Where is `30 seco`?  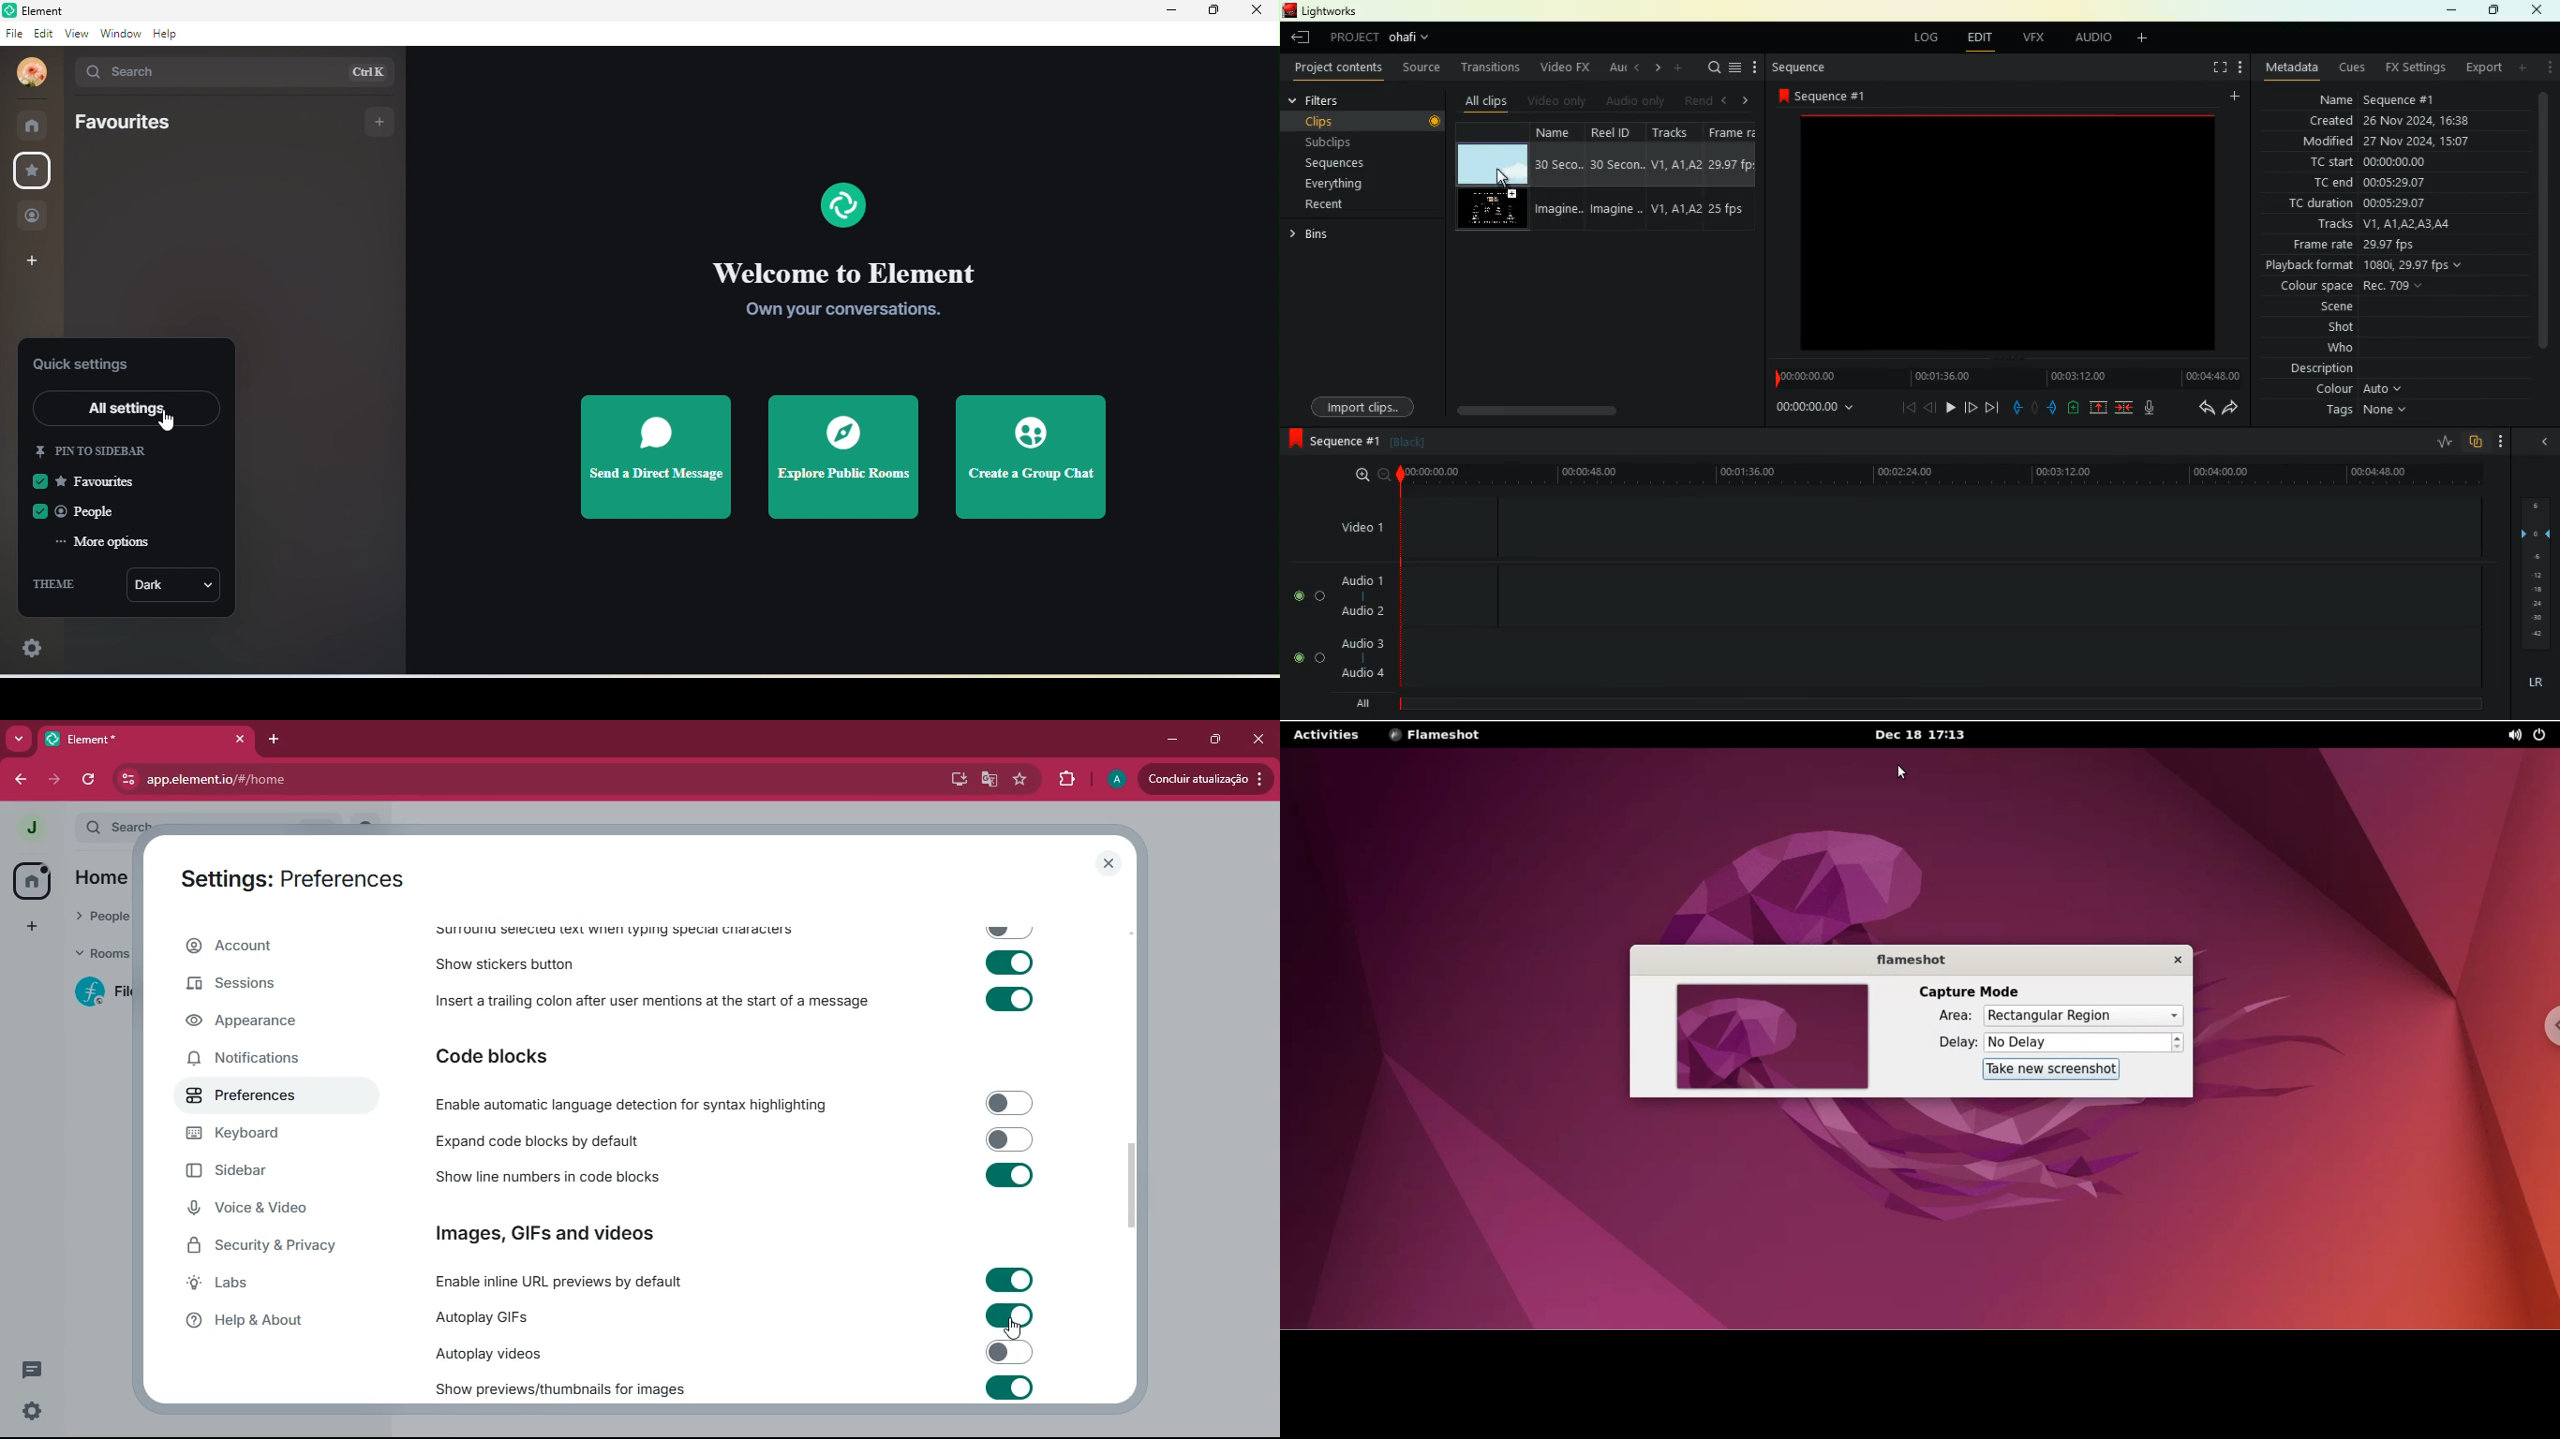 30 seco is located at coordinates (1557, 166).